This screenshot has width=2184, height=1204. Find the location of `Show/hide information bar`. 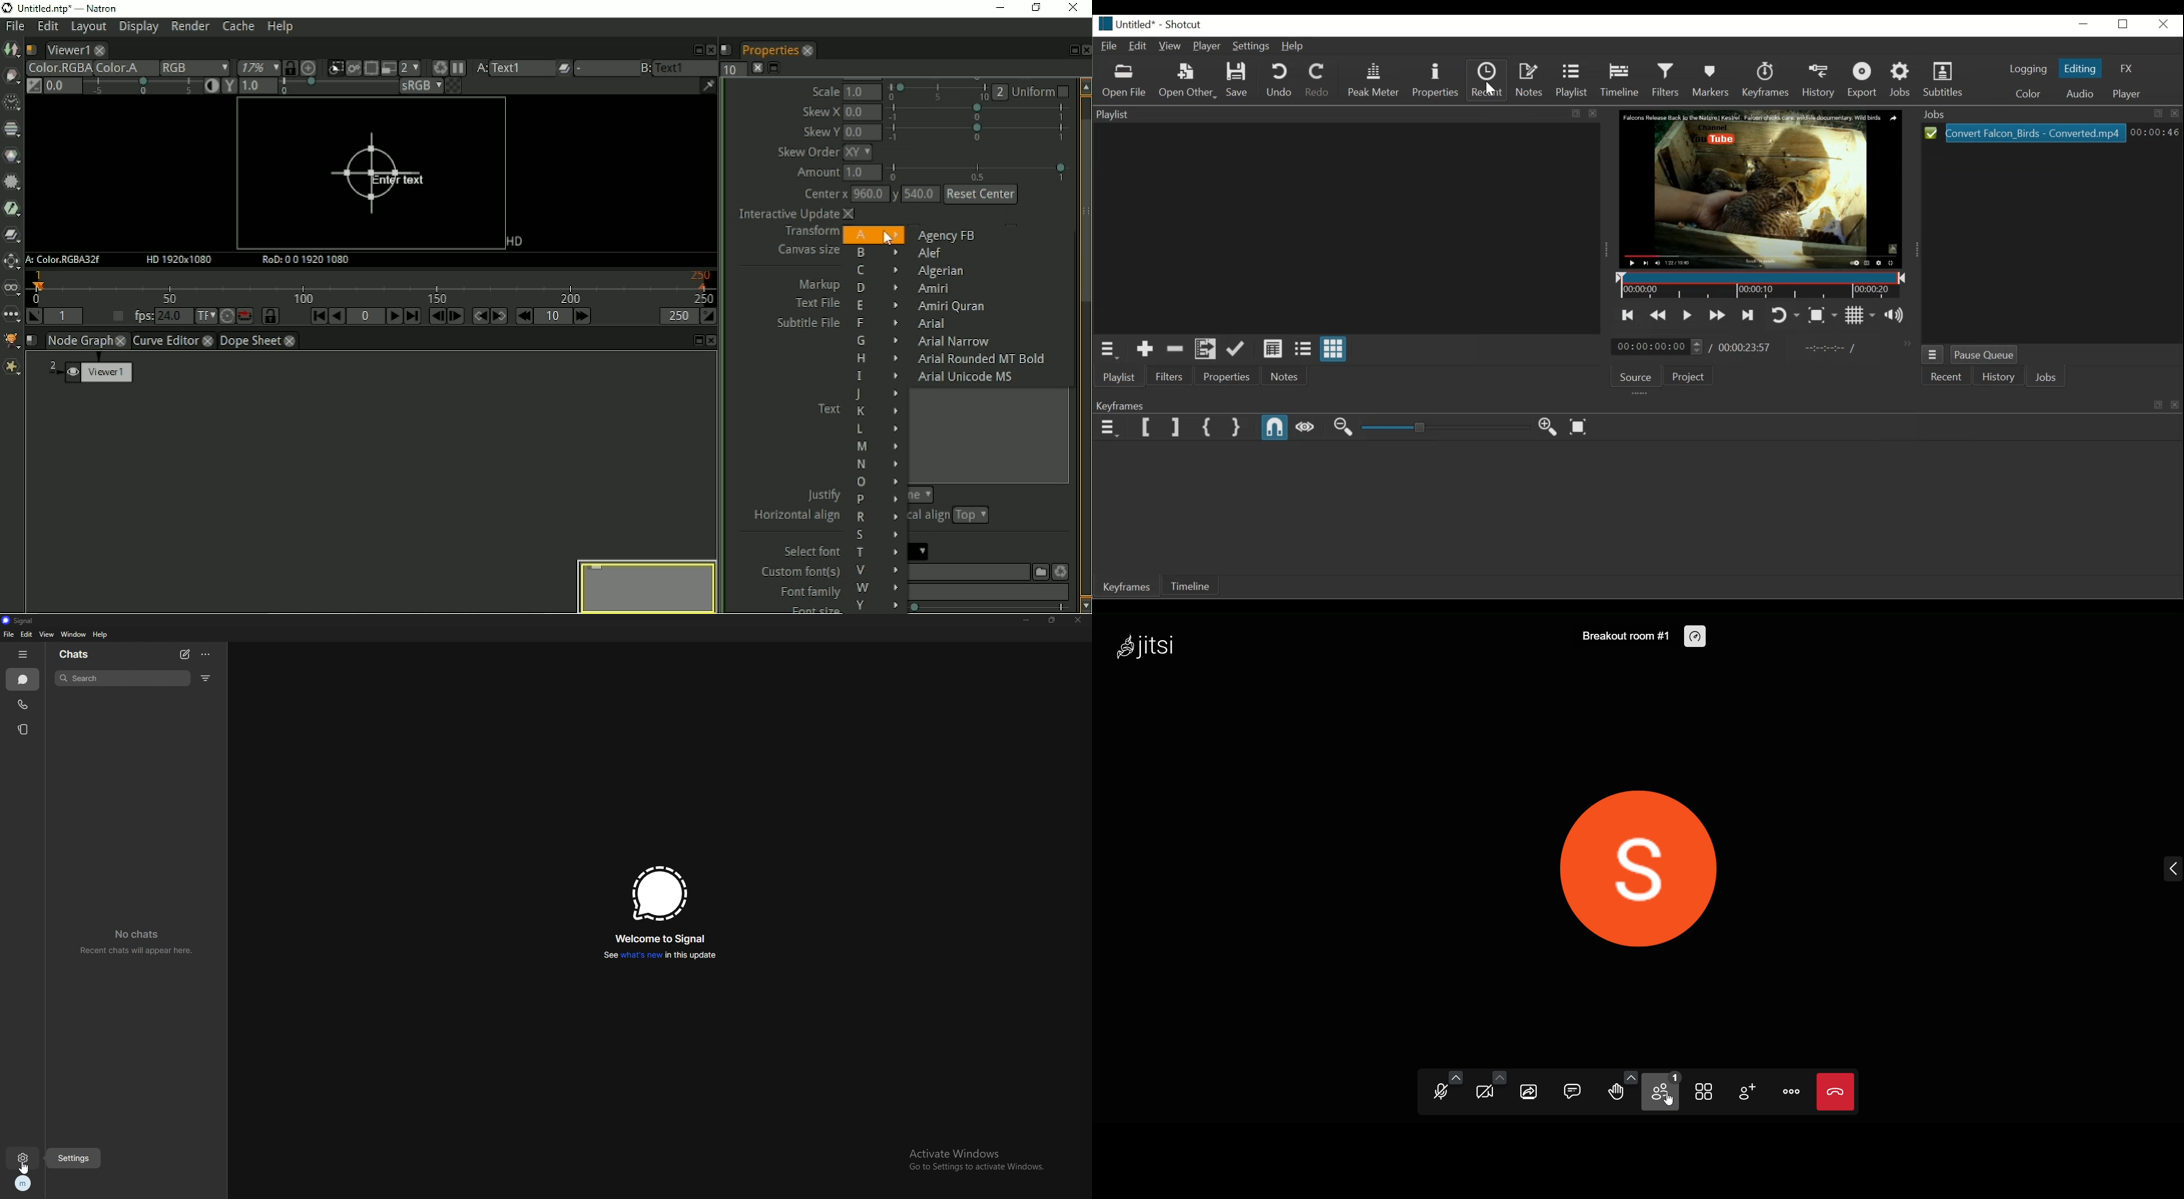

Show/hide information bar is located at coordinates (708, 85).